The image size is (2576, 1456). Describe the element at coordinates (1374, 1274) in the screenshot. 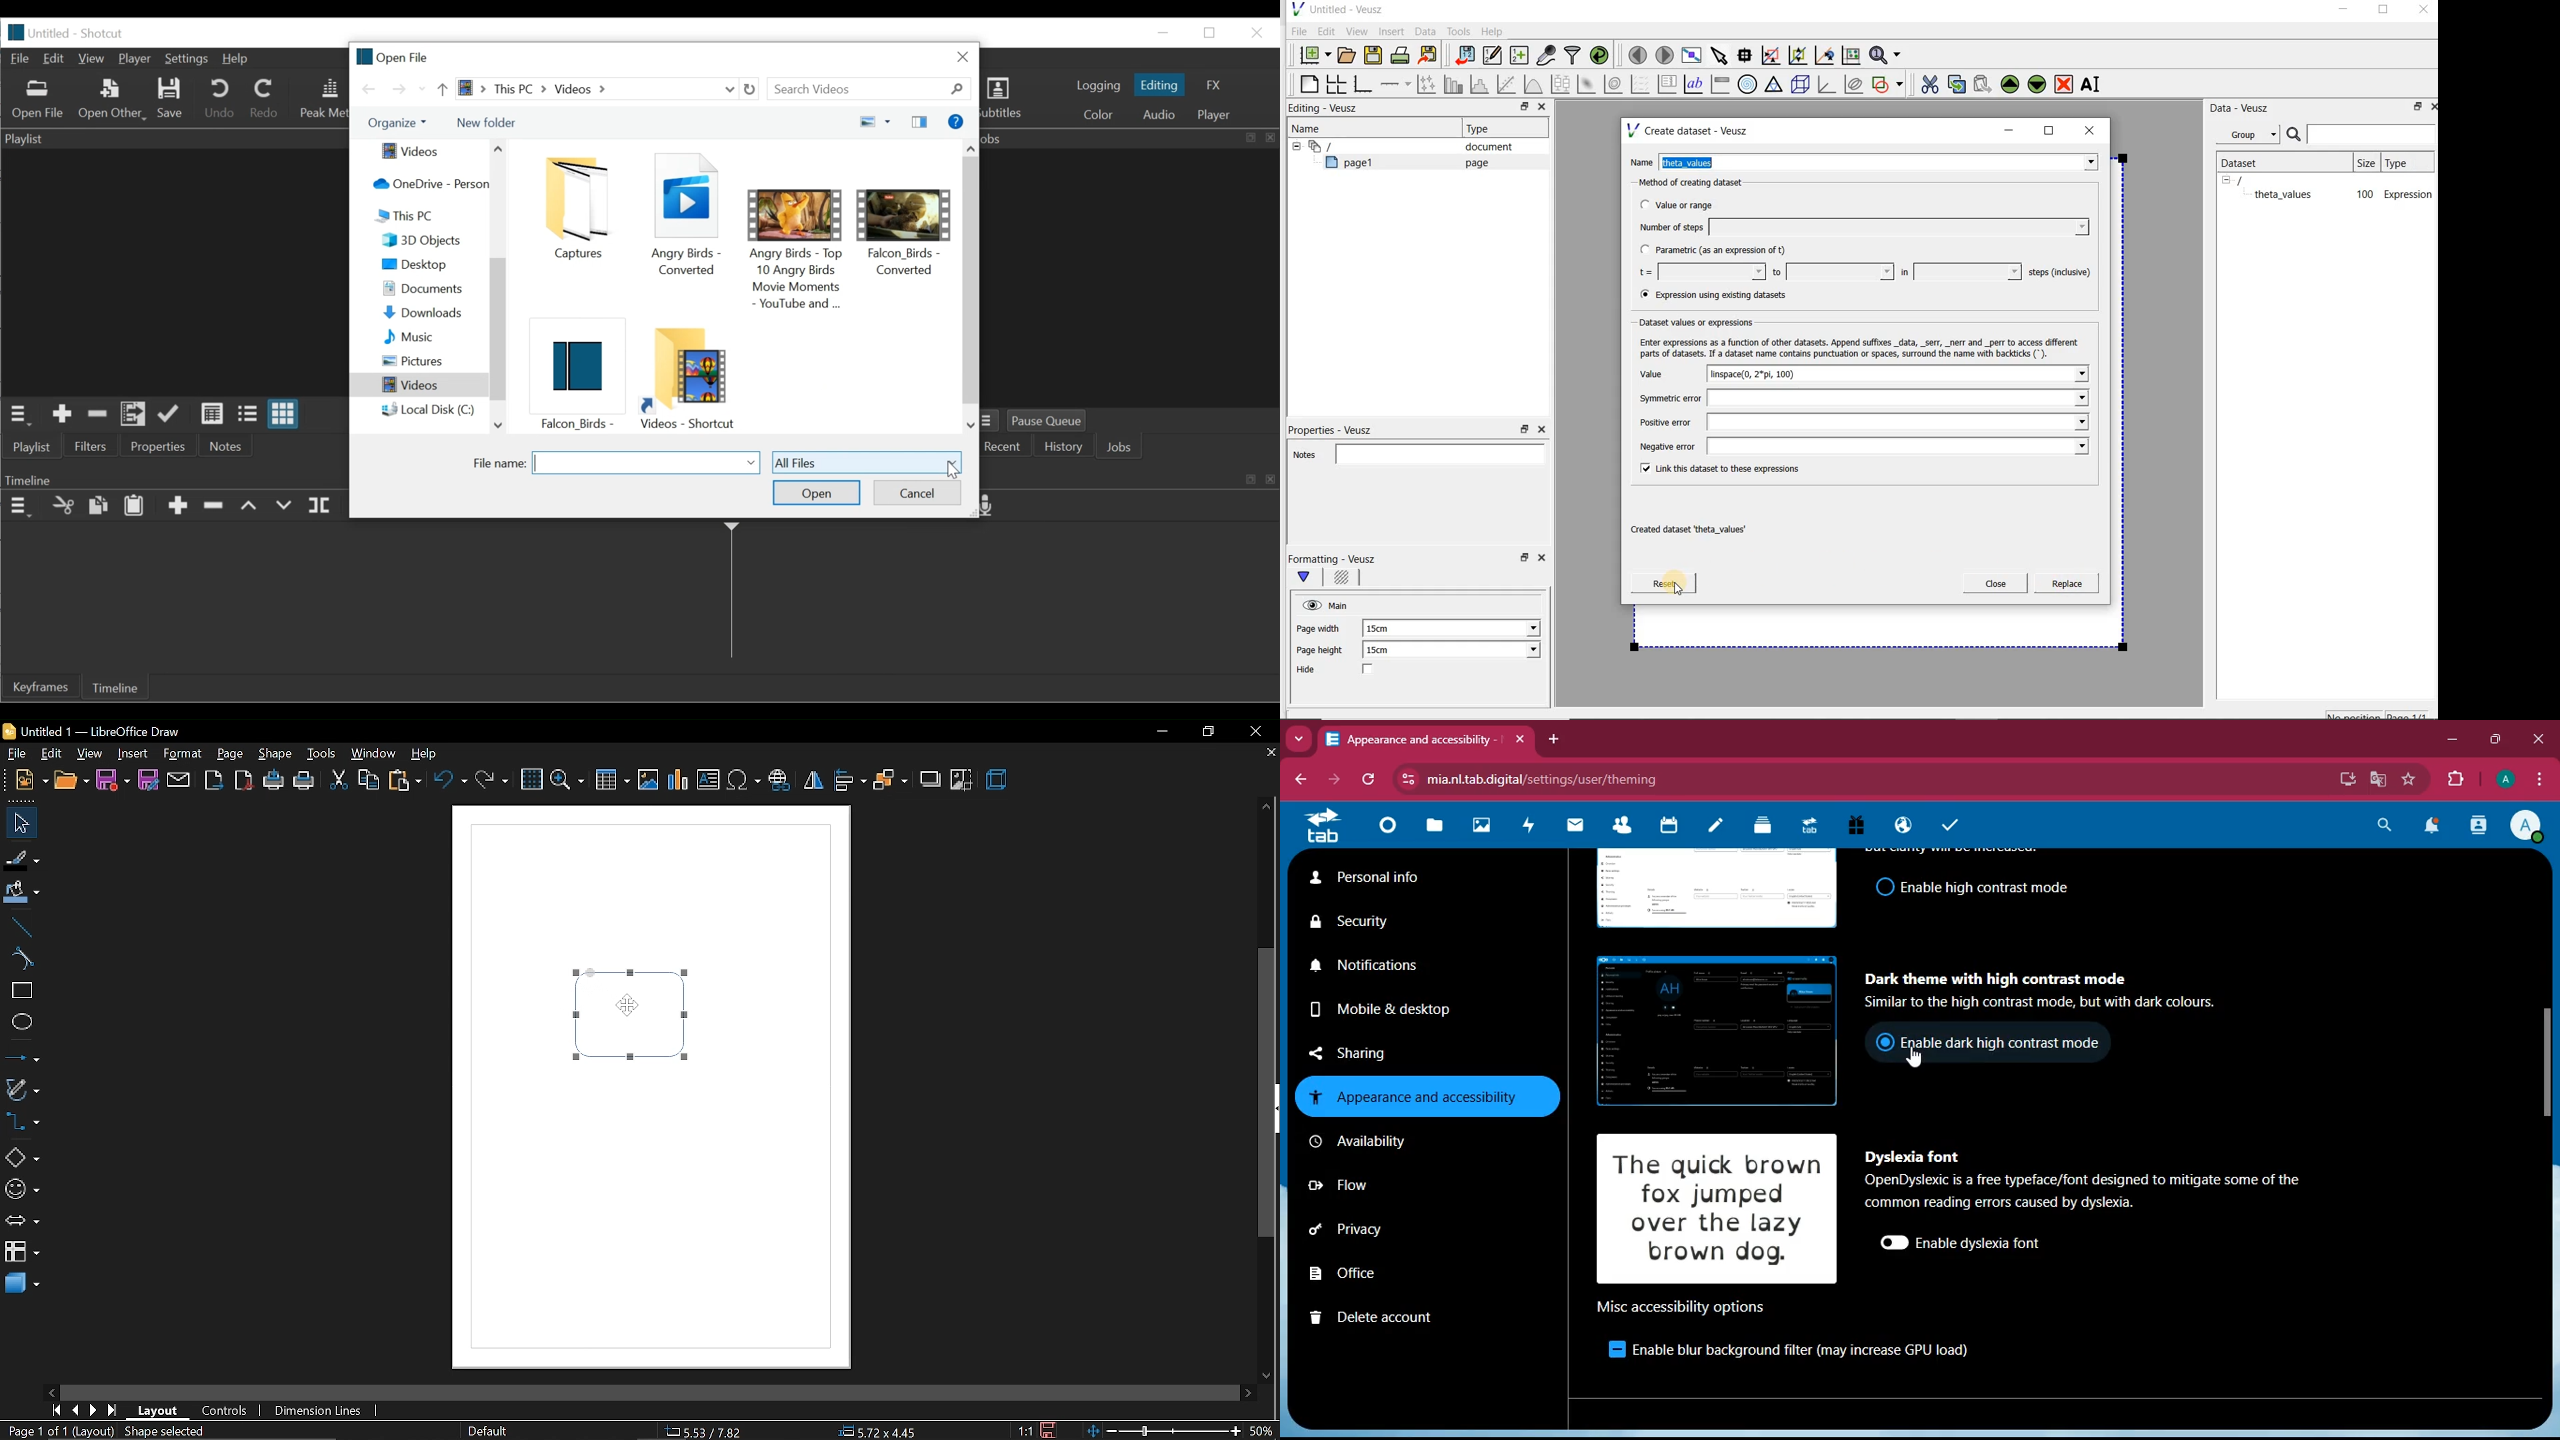

I see `office` at that location.